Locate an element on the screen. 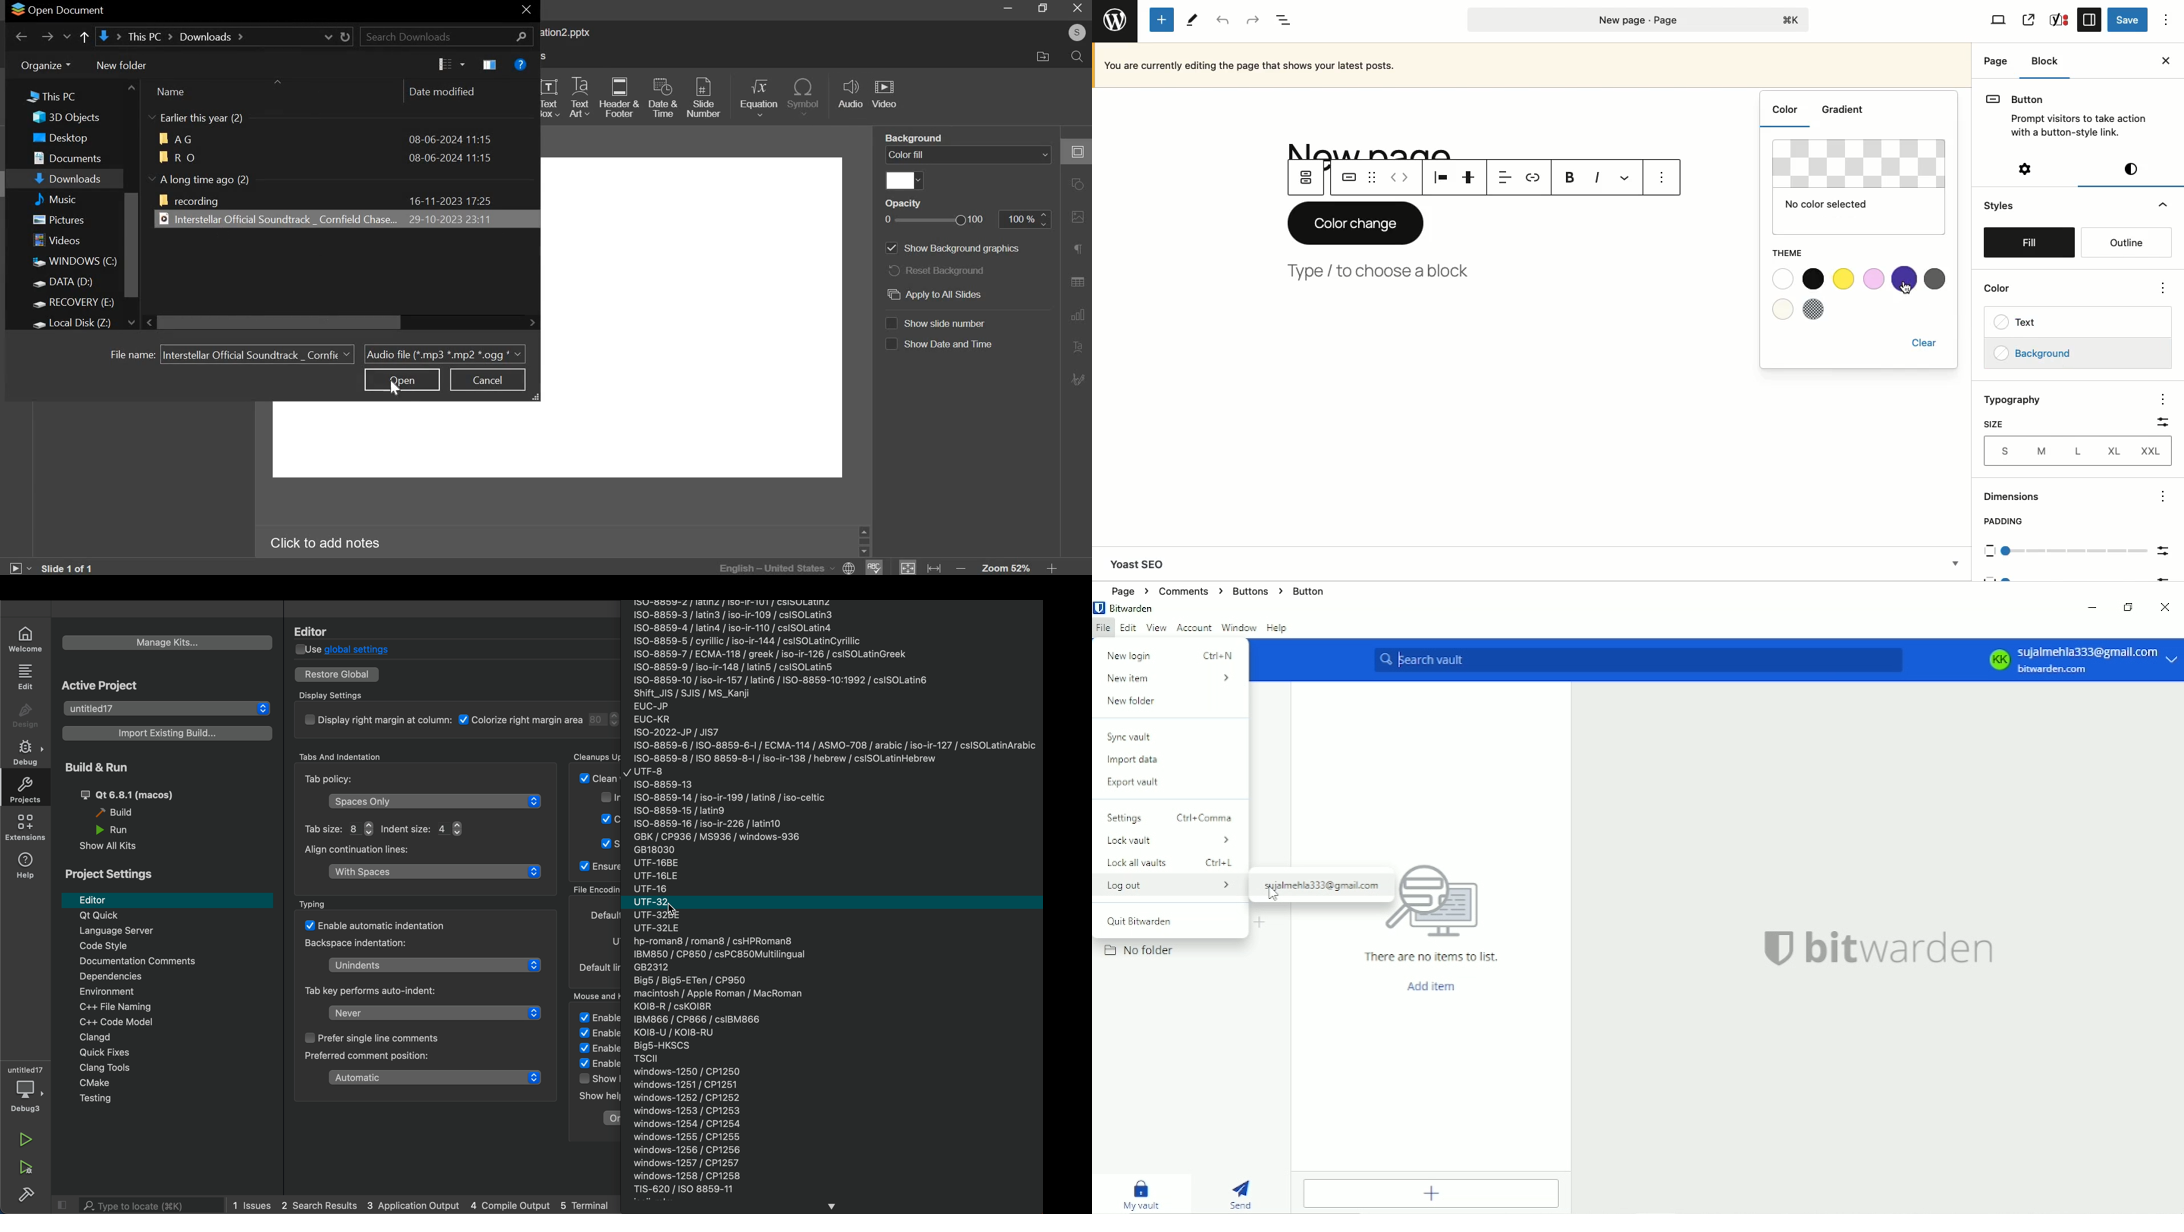 The image size is (2184, 1232). Options is located at coordinates (2167, 19).